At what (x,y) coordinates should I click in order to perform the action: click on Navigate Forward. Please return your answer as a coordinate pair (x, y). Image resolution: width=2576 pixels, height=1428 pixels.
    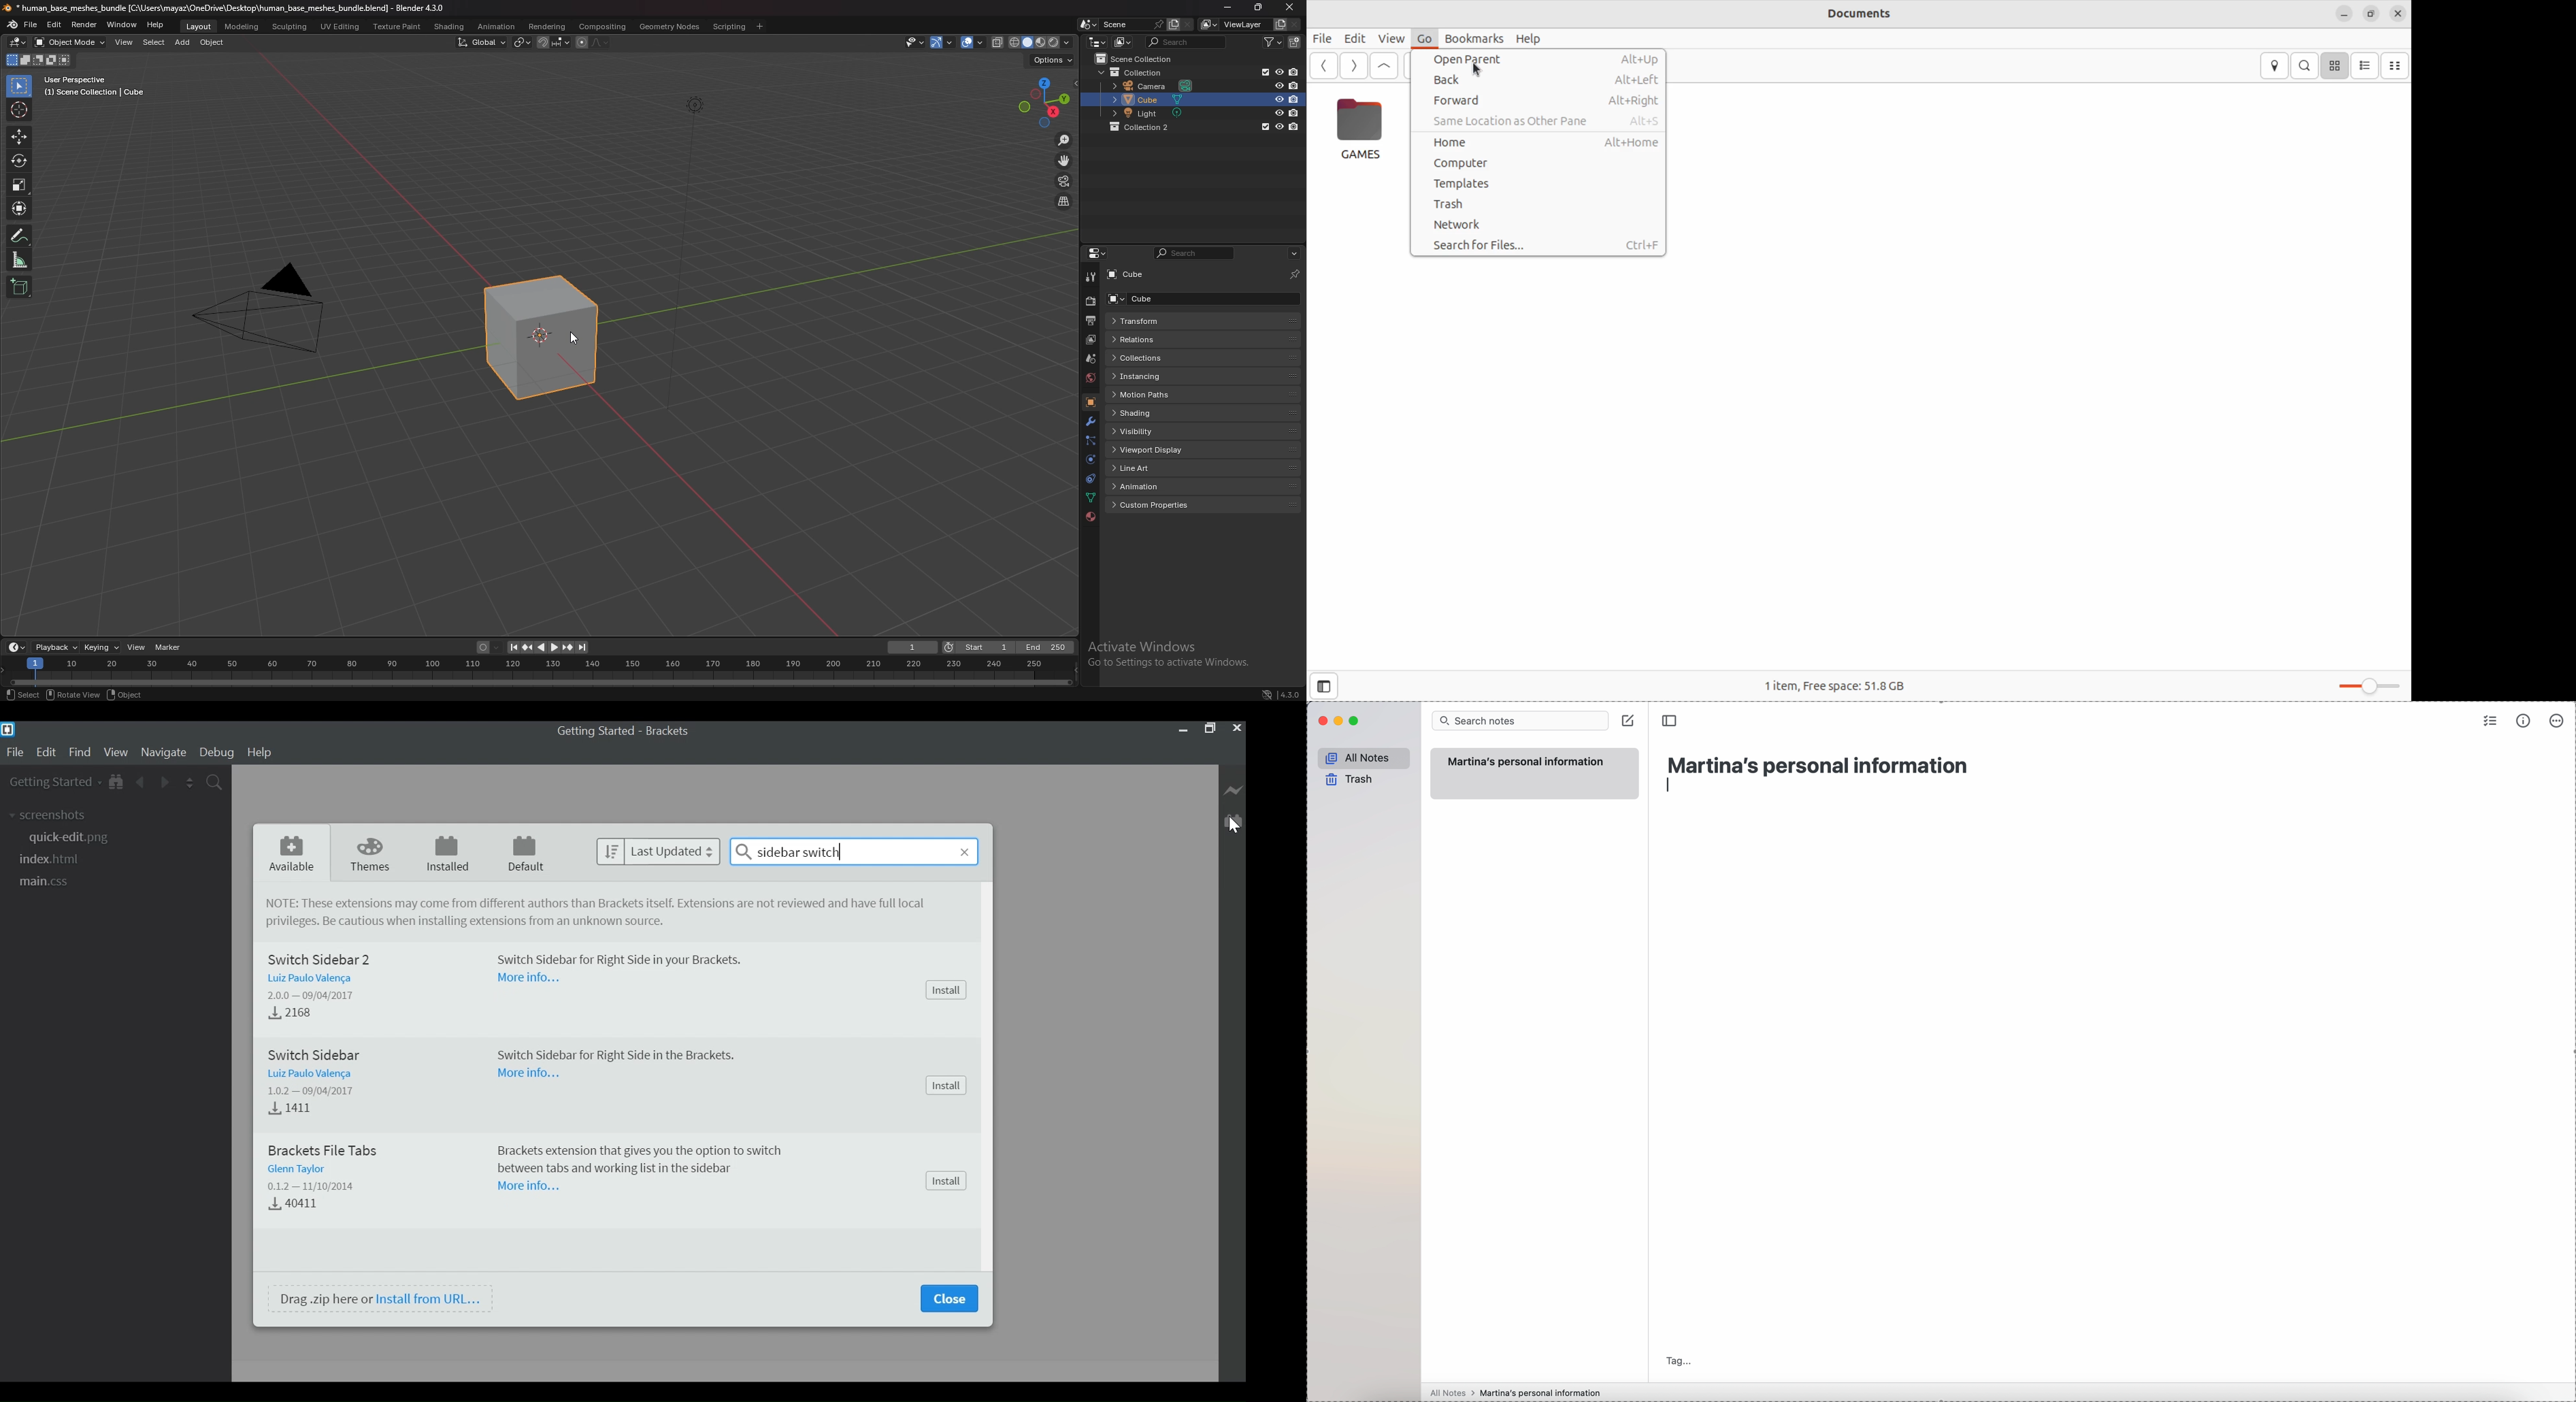
    Looking at the image, I should click on (165, 781).